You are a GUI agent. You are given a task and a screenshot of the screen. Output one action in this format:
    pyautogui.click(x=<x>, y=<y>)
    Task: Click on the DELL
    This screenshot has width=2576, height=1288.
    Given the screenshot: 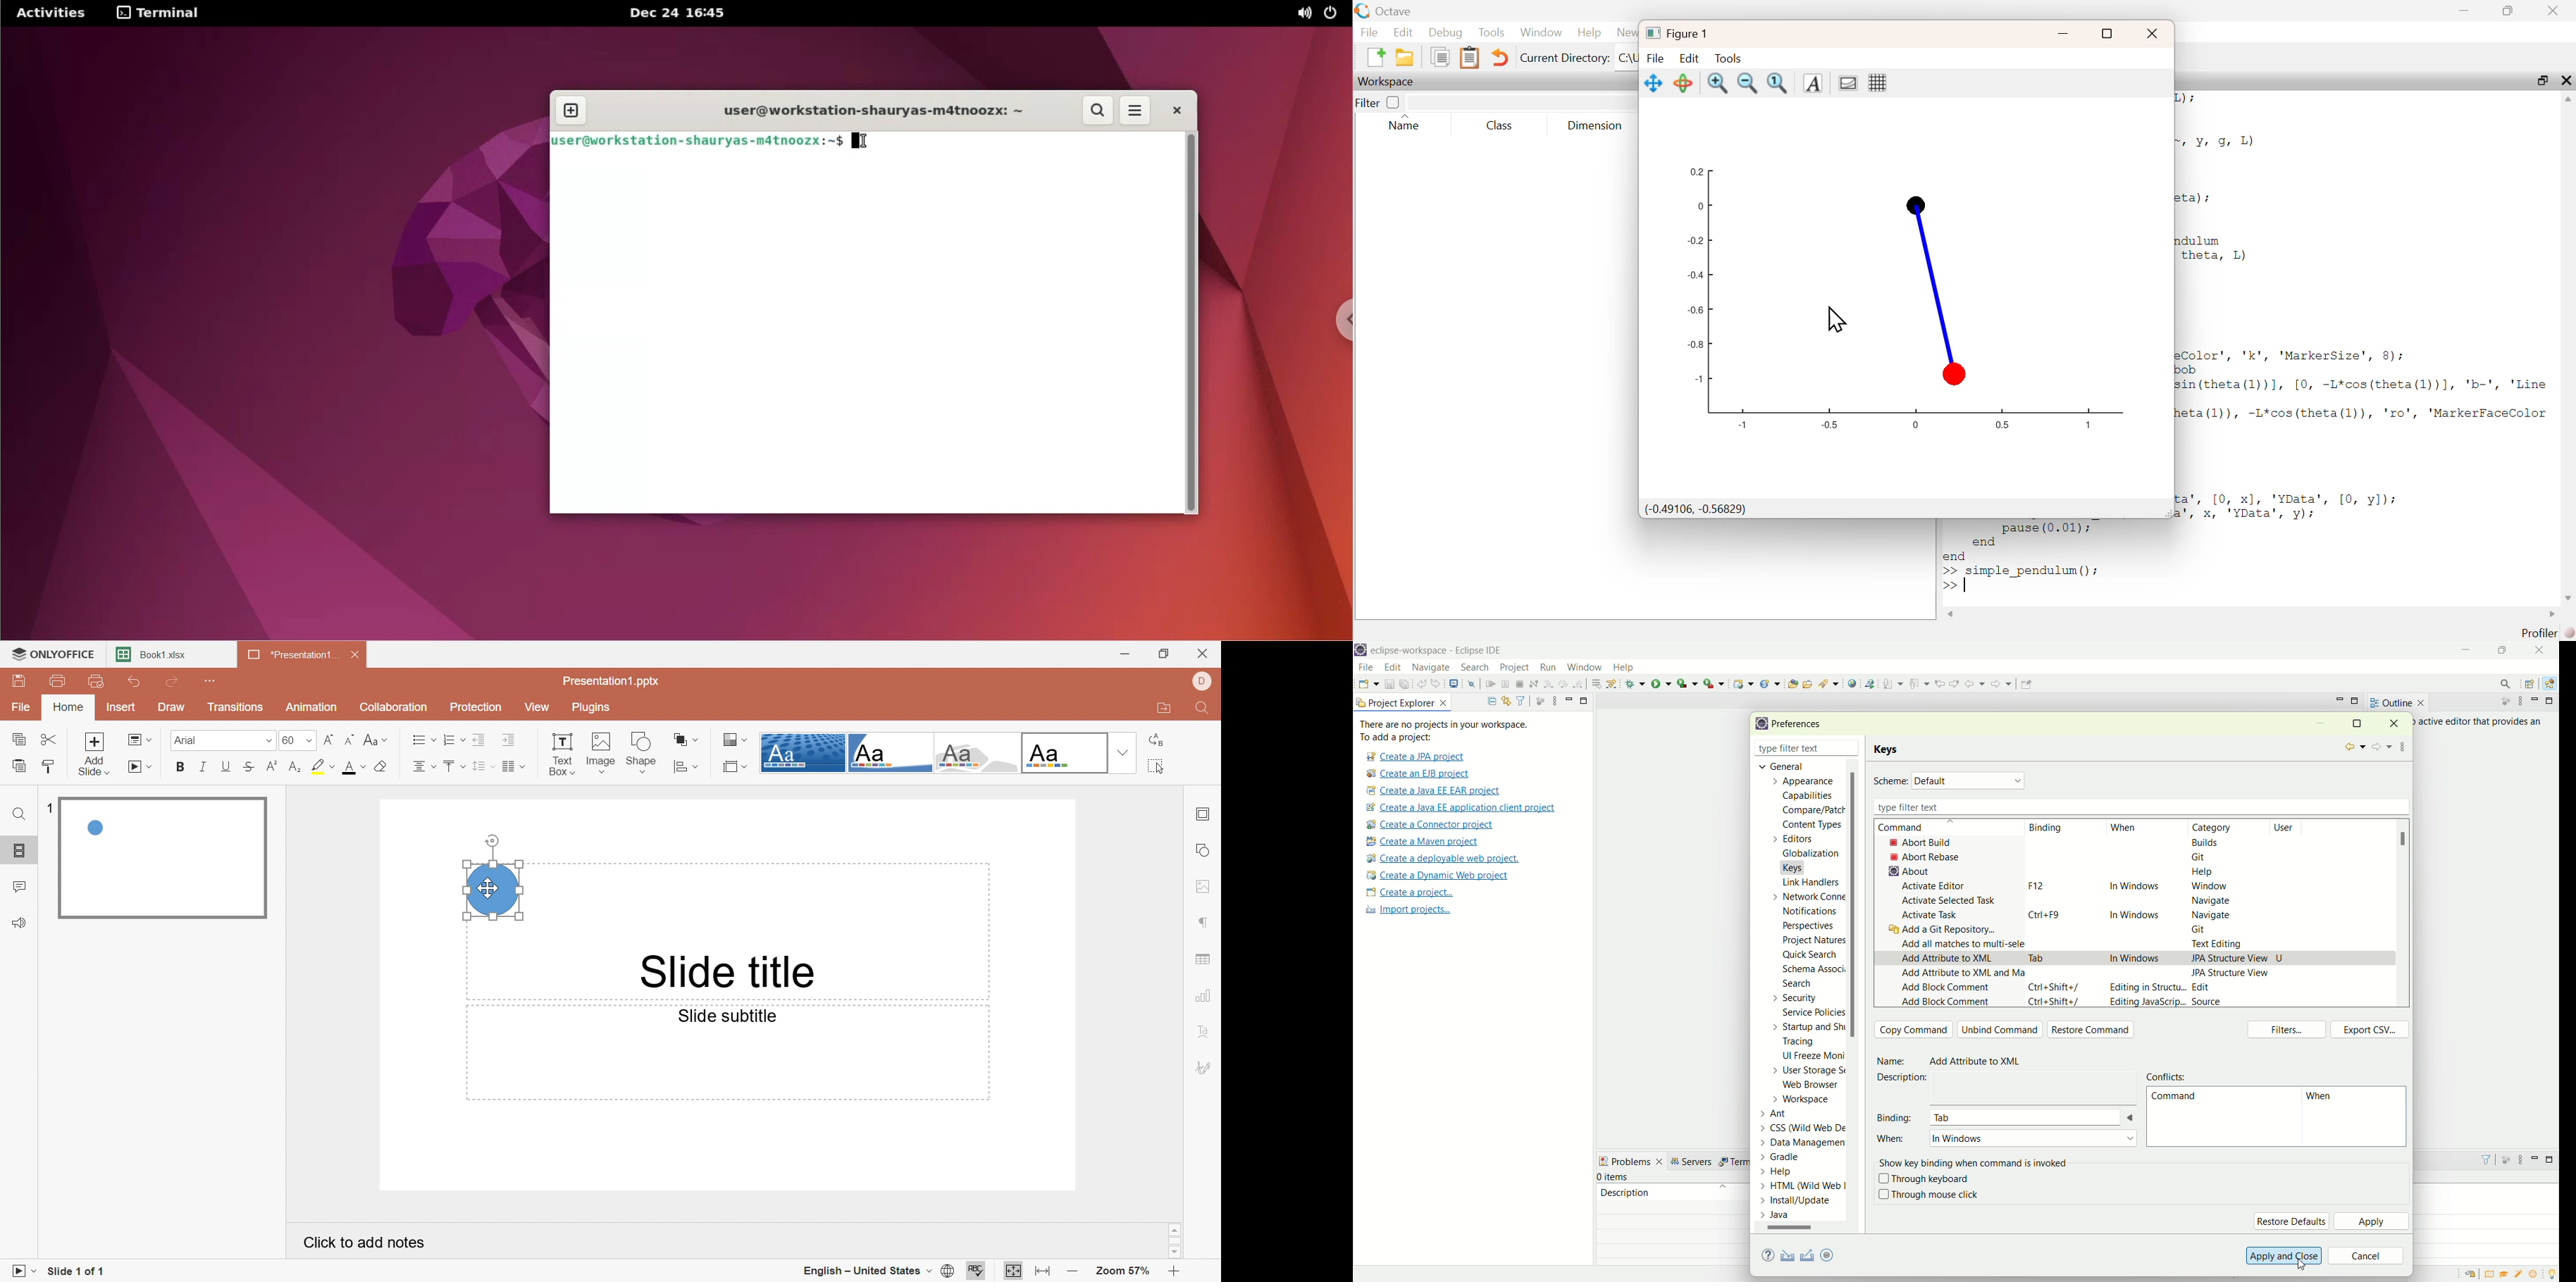 What is the action you would take?
    pyautogui.click(x=1203, y=680)
    